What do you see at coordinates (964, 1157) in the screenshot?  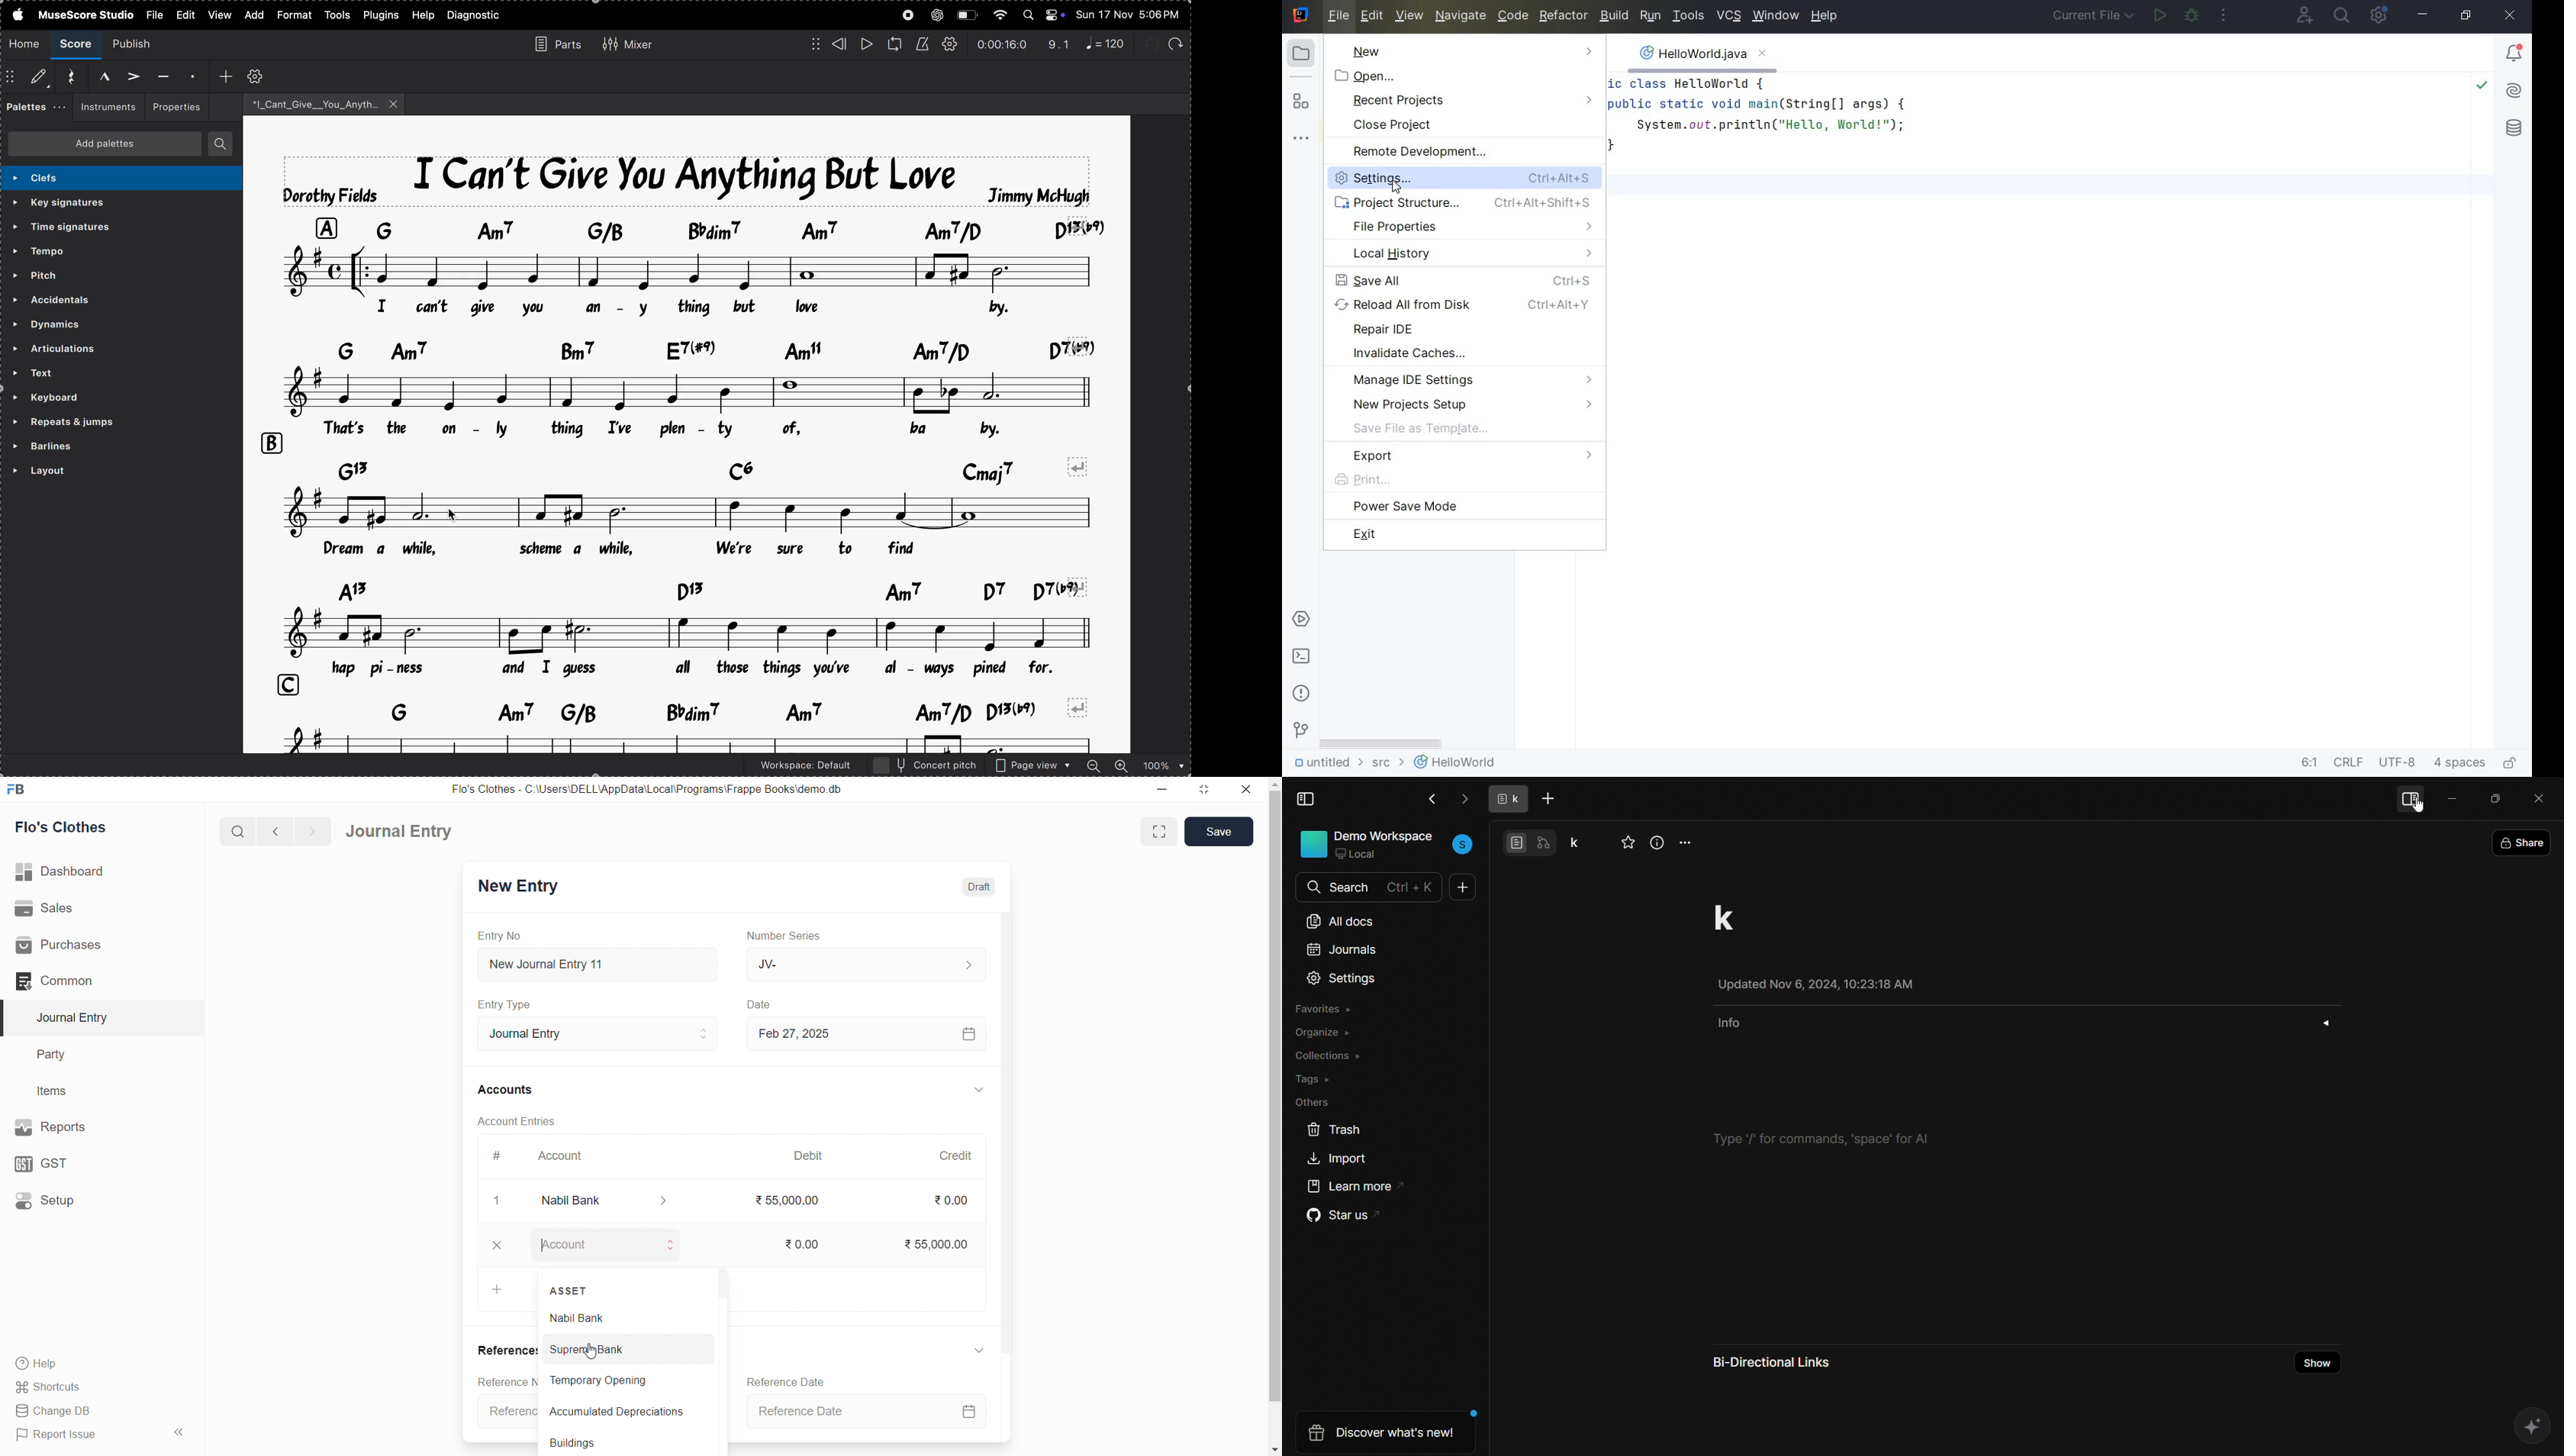 I see `Credit` at bounding box center [964, 1157].